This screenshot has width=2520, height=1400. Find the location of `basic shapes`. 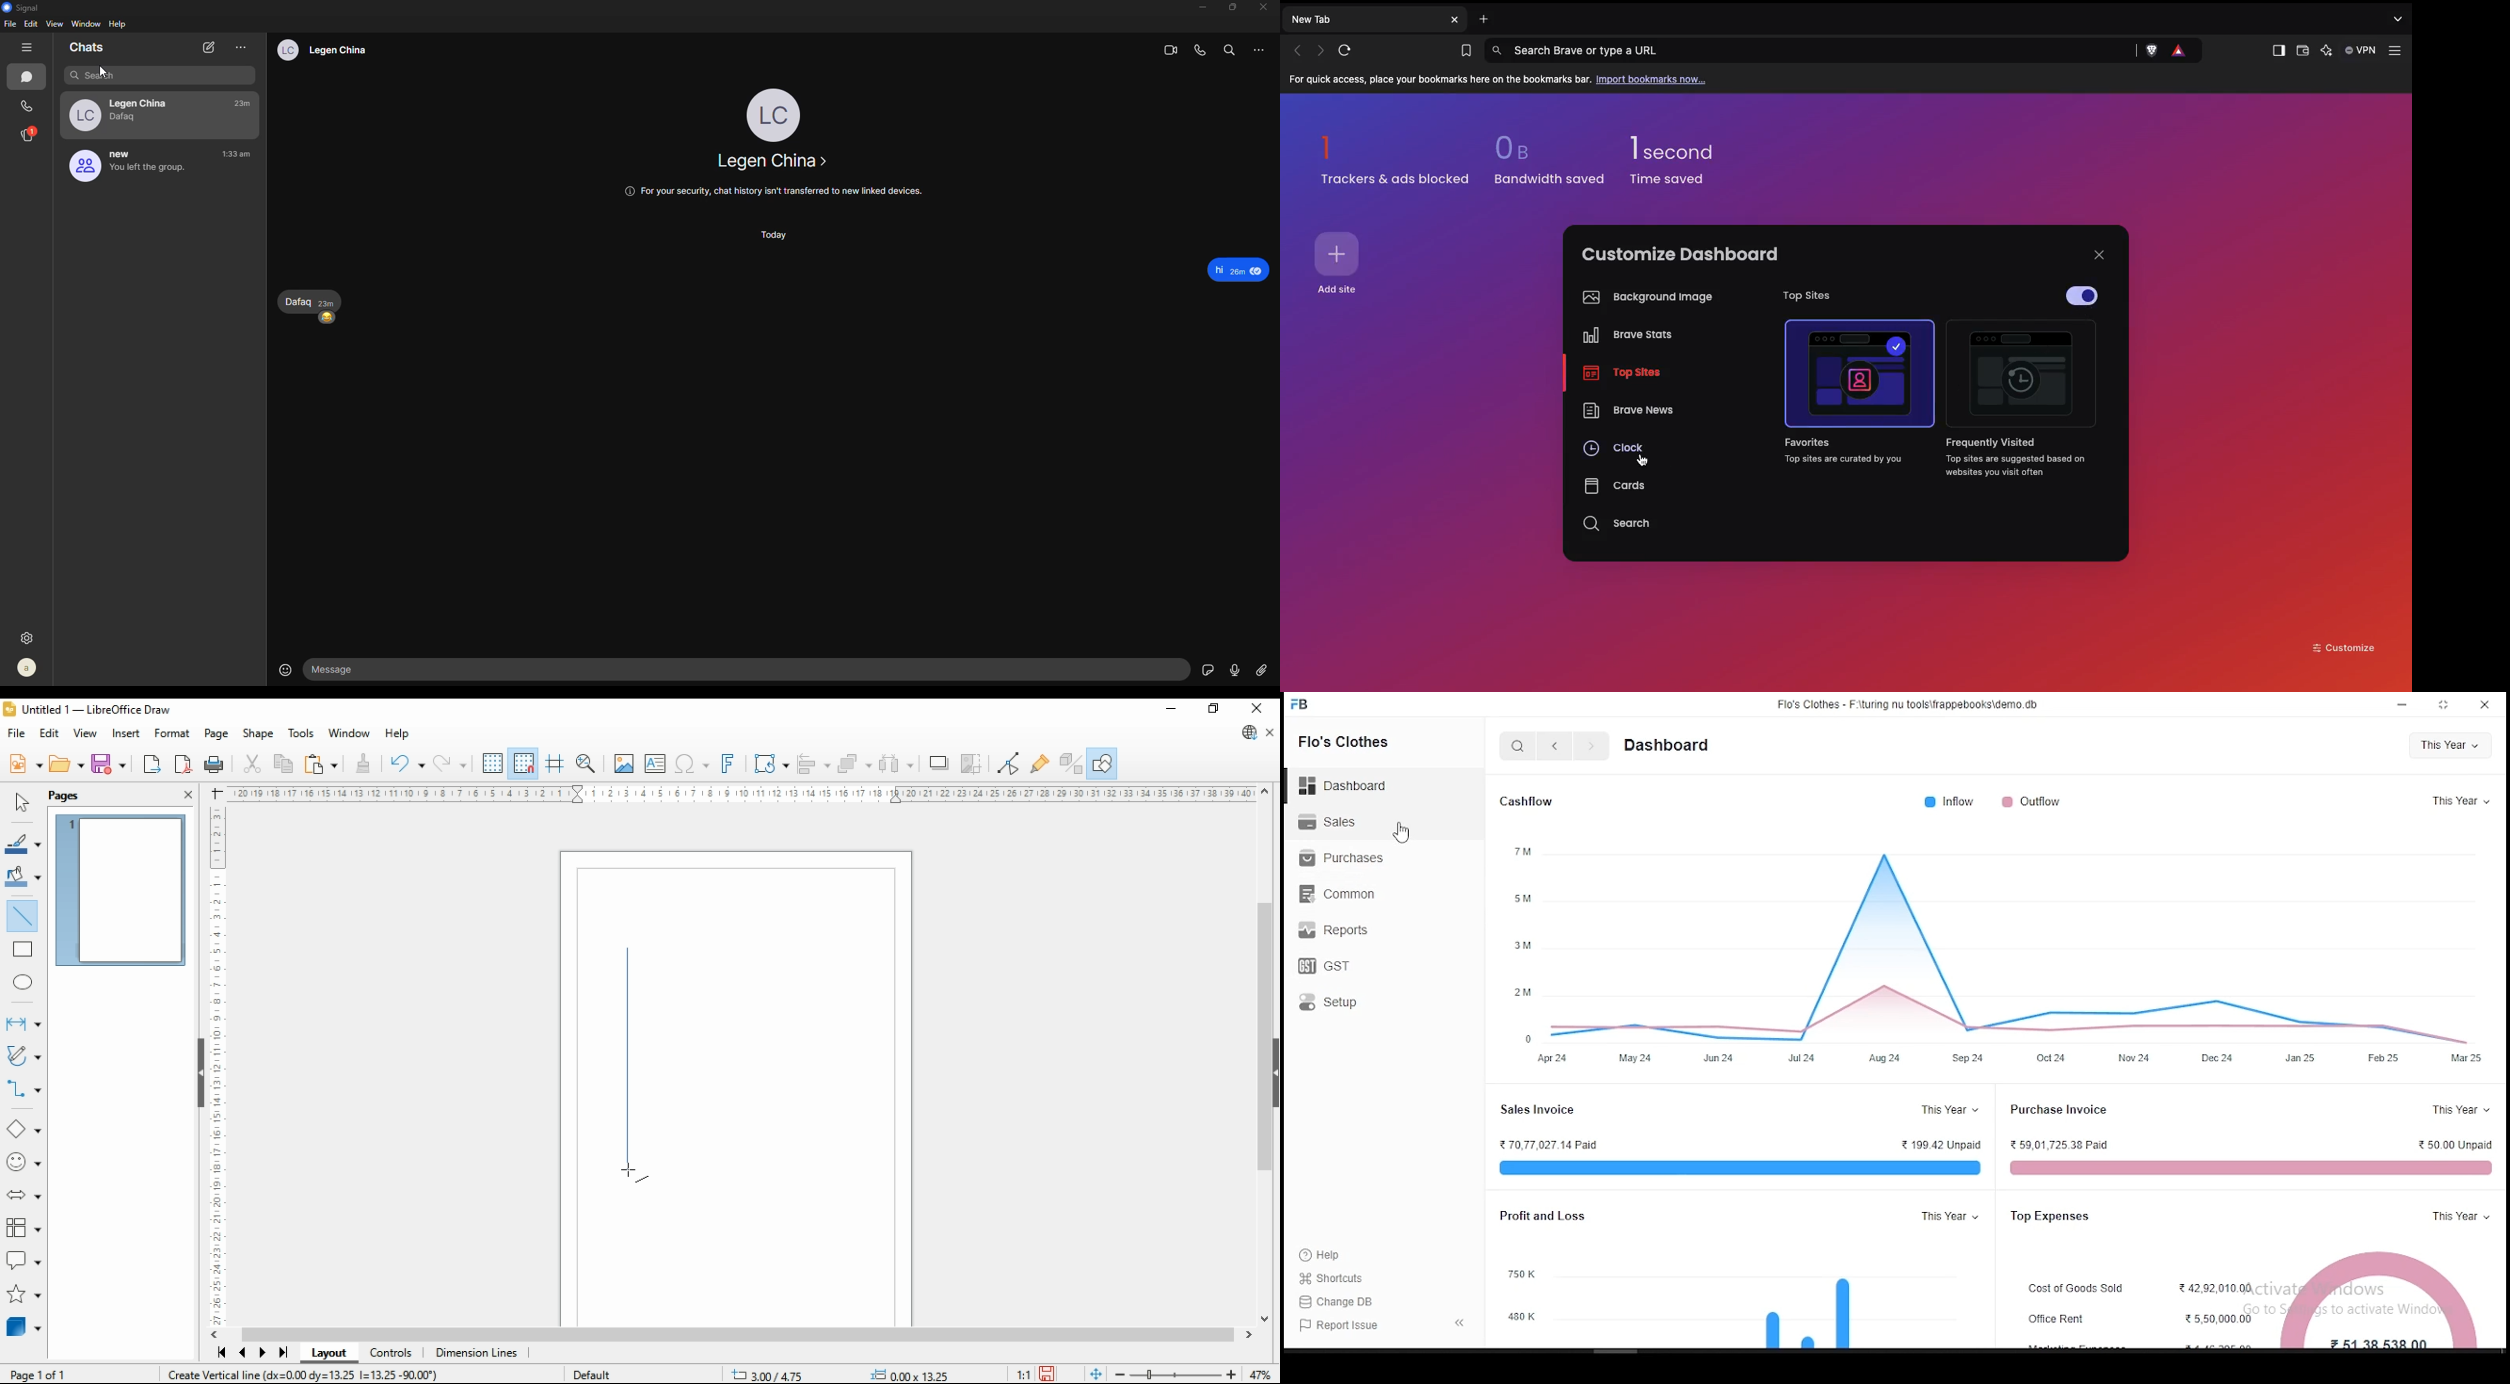

basic shapes is located at coordinates (20, 1130).